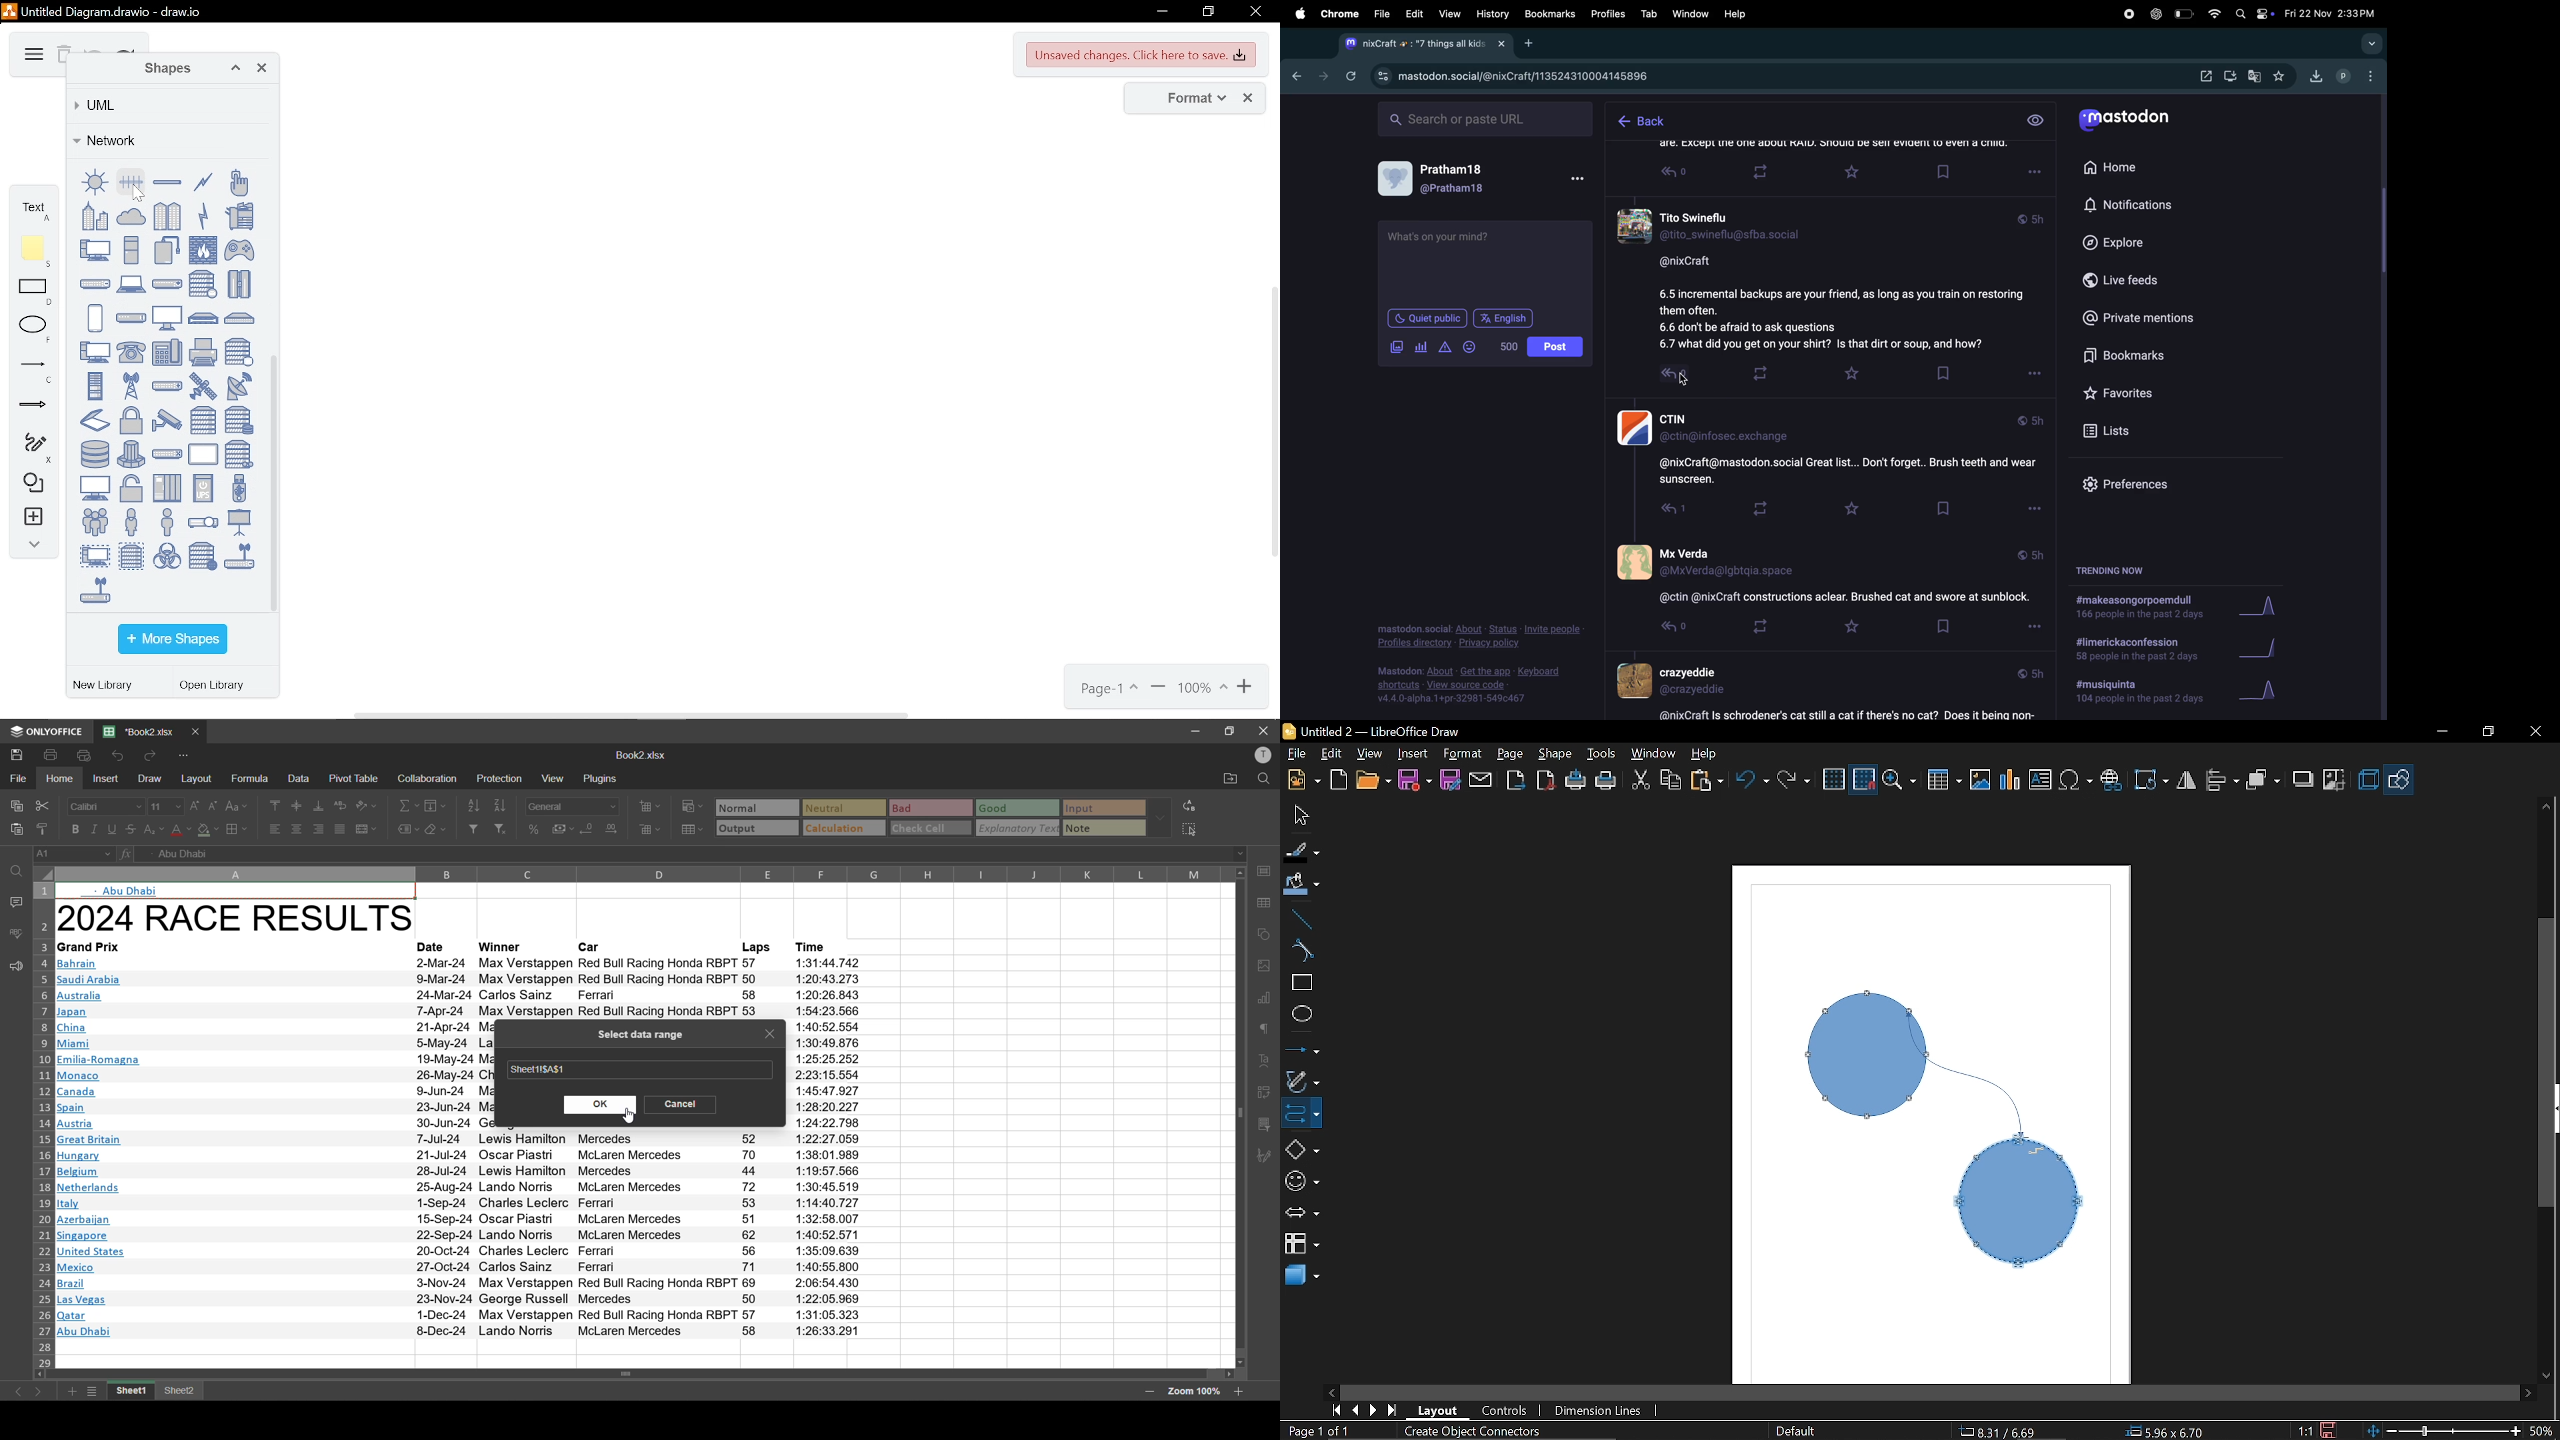 The image size is (2576, 1456). Describe the element at coordinates (182, 757) in the screenshot. I see `customize quick access toolbar` at that location.